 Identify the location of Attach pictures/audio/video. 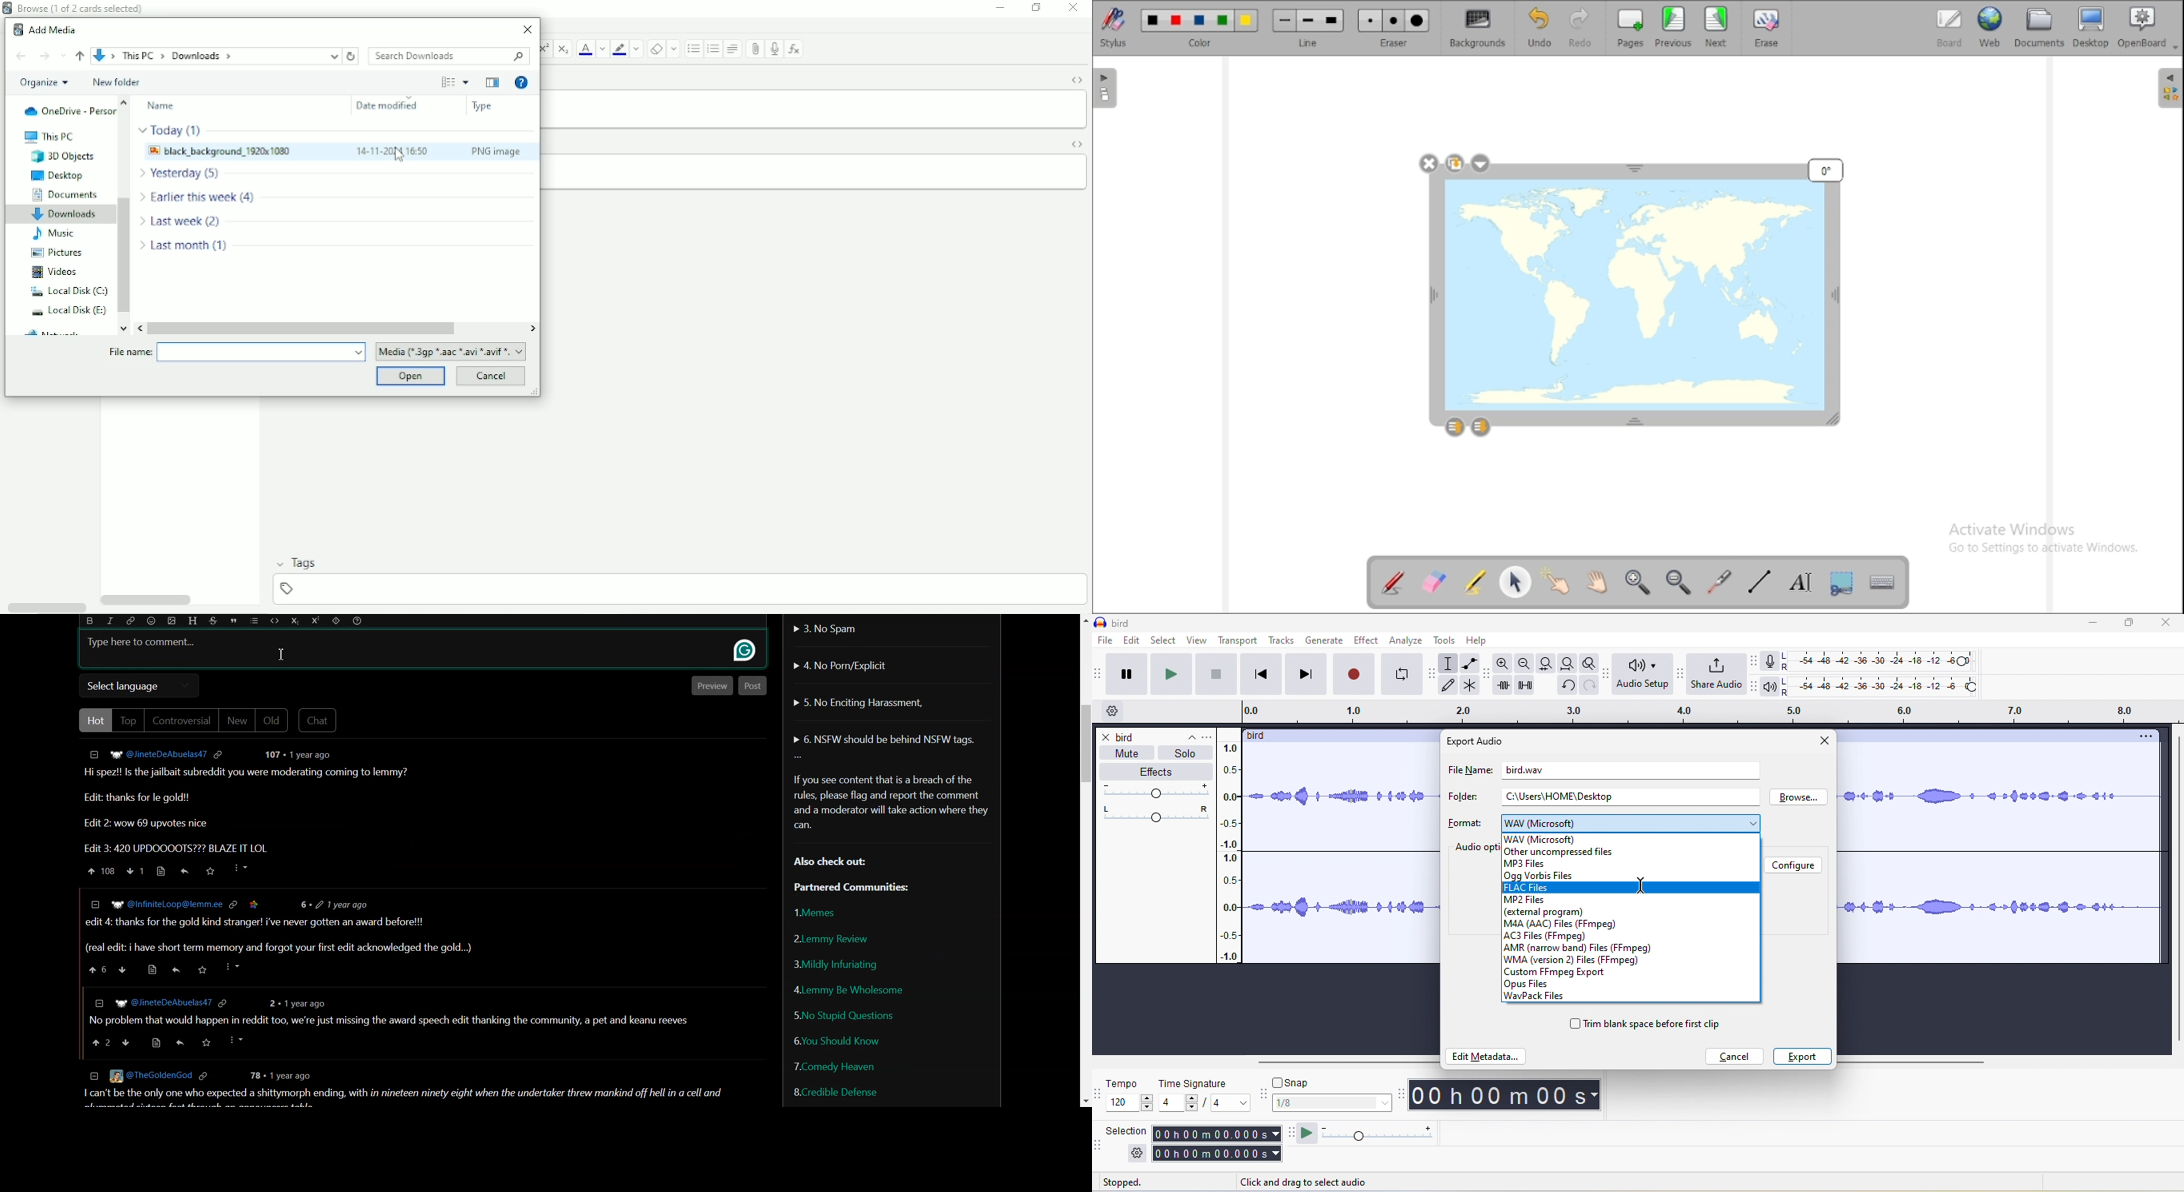
(755, 49).